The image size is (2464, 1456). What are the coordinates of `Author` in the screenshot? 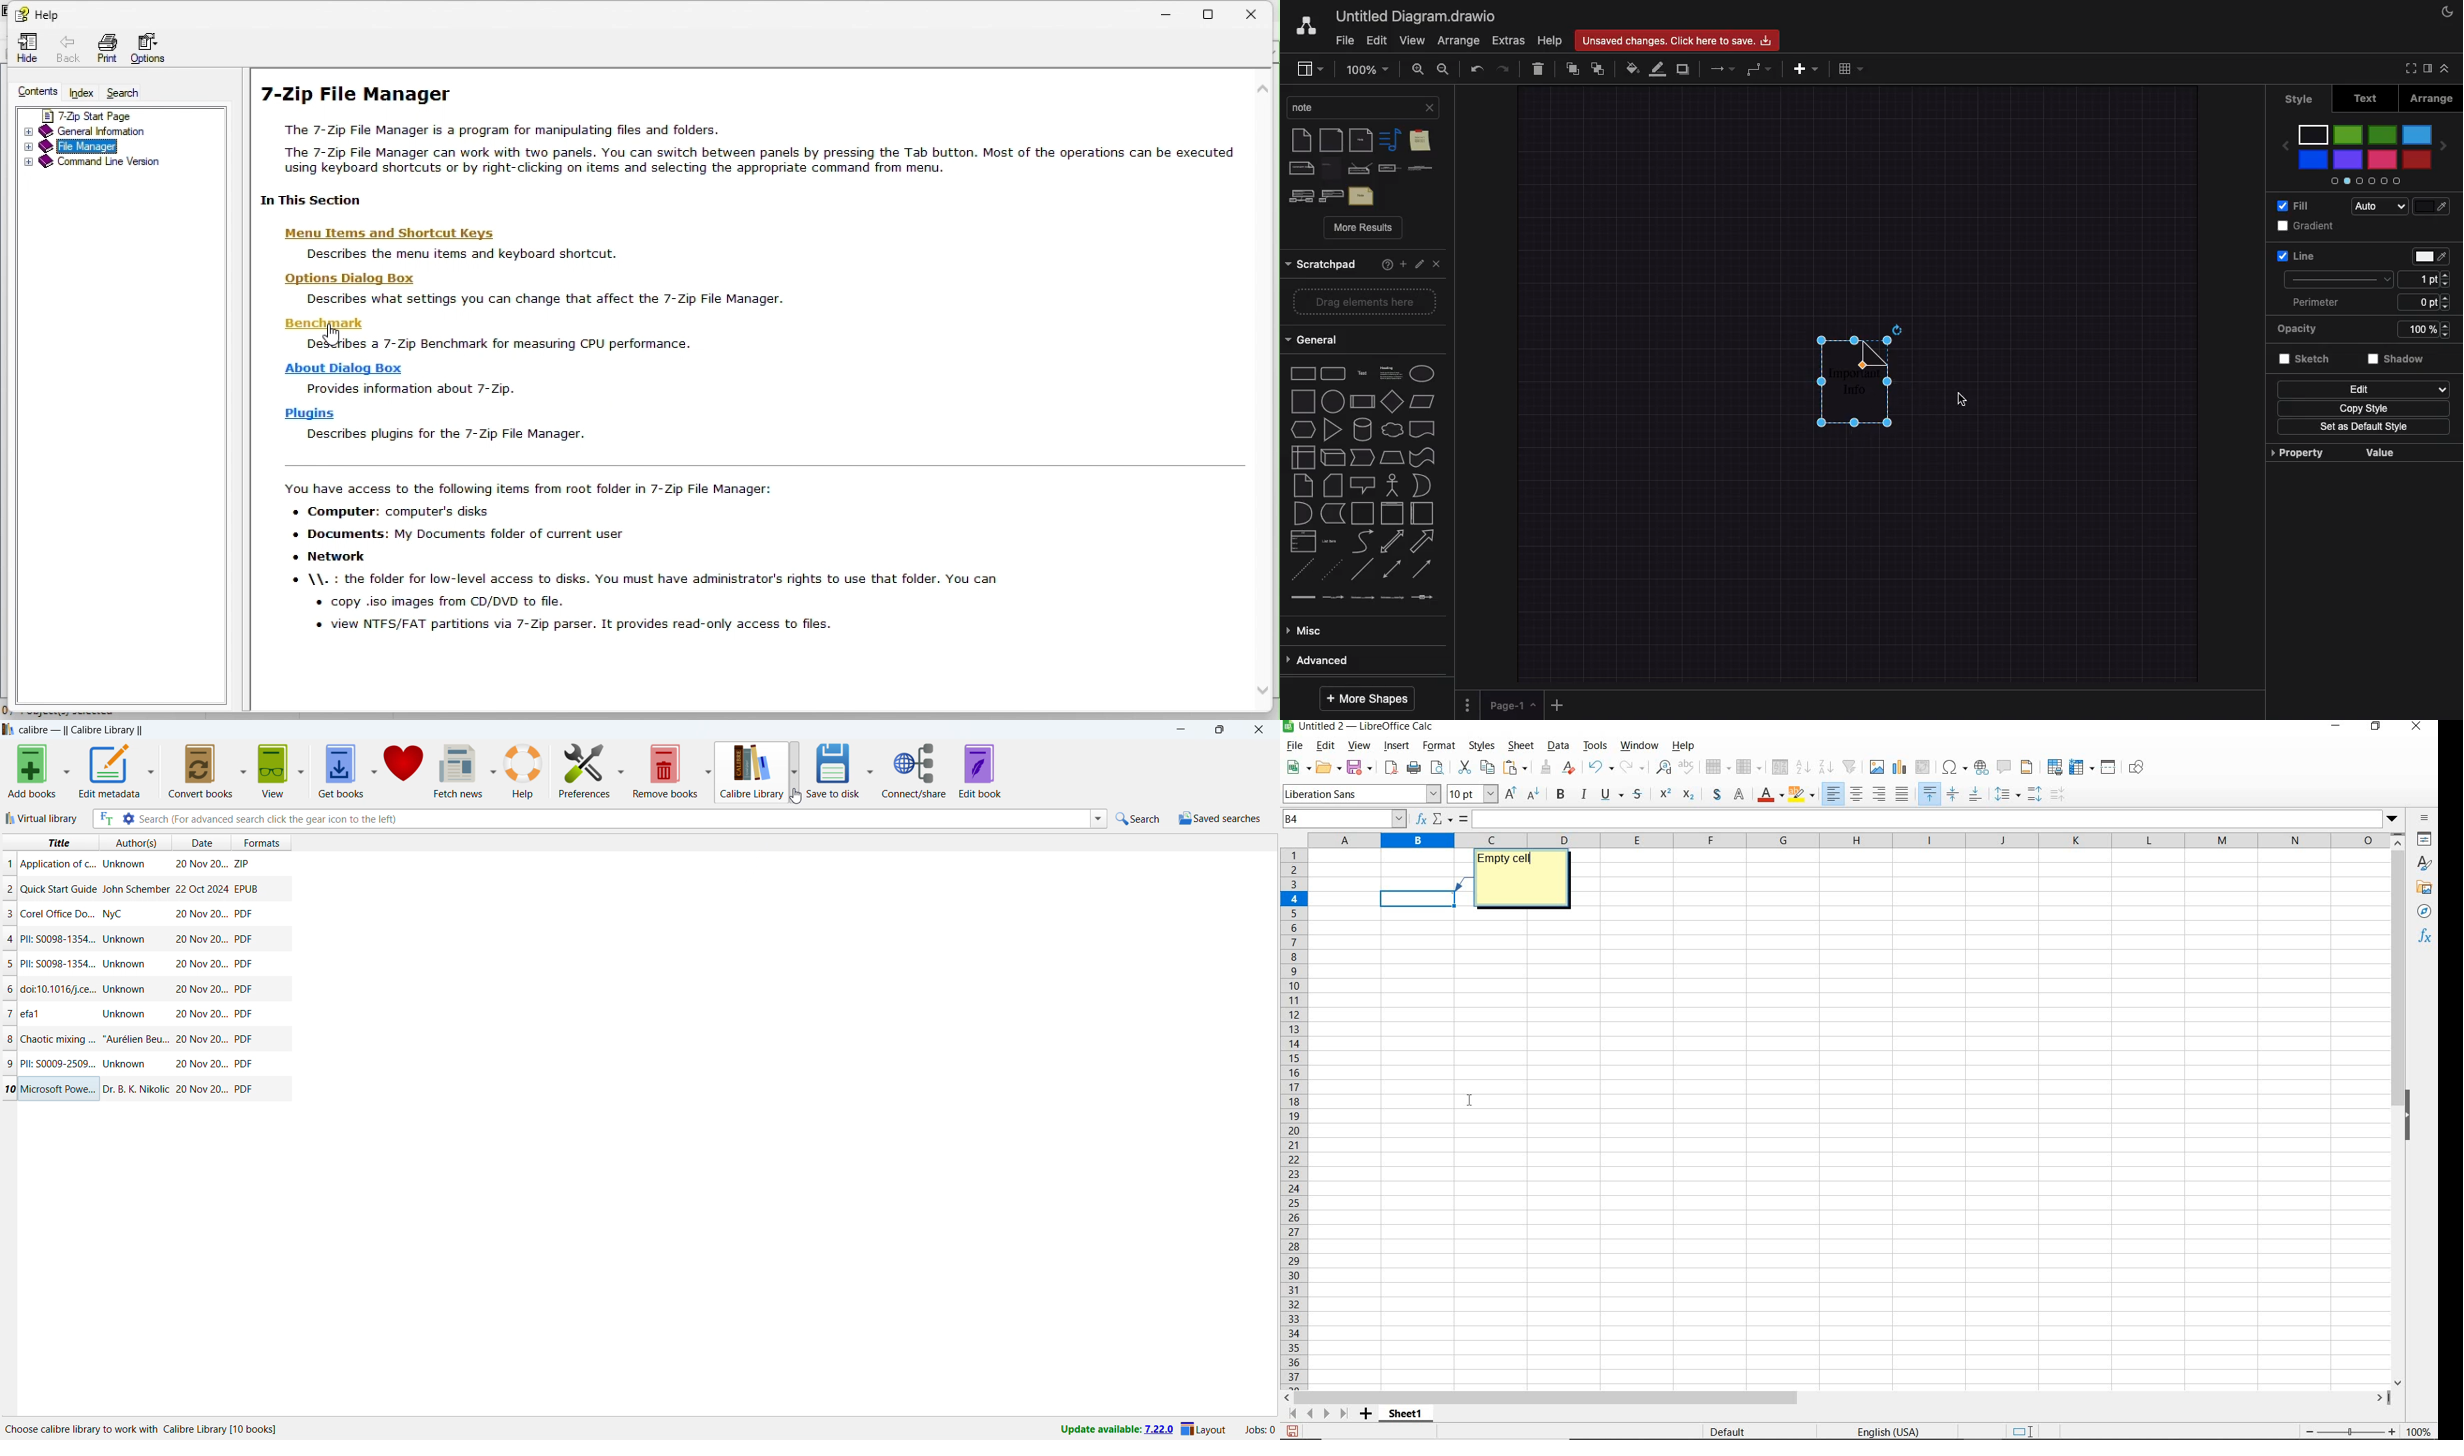 It's located at (126, 940).